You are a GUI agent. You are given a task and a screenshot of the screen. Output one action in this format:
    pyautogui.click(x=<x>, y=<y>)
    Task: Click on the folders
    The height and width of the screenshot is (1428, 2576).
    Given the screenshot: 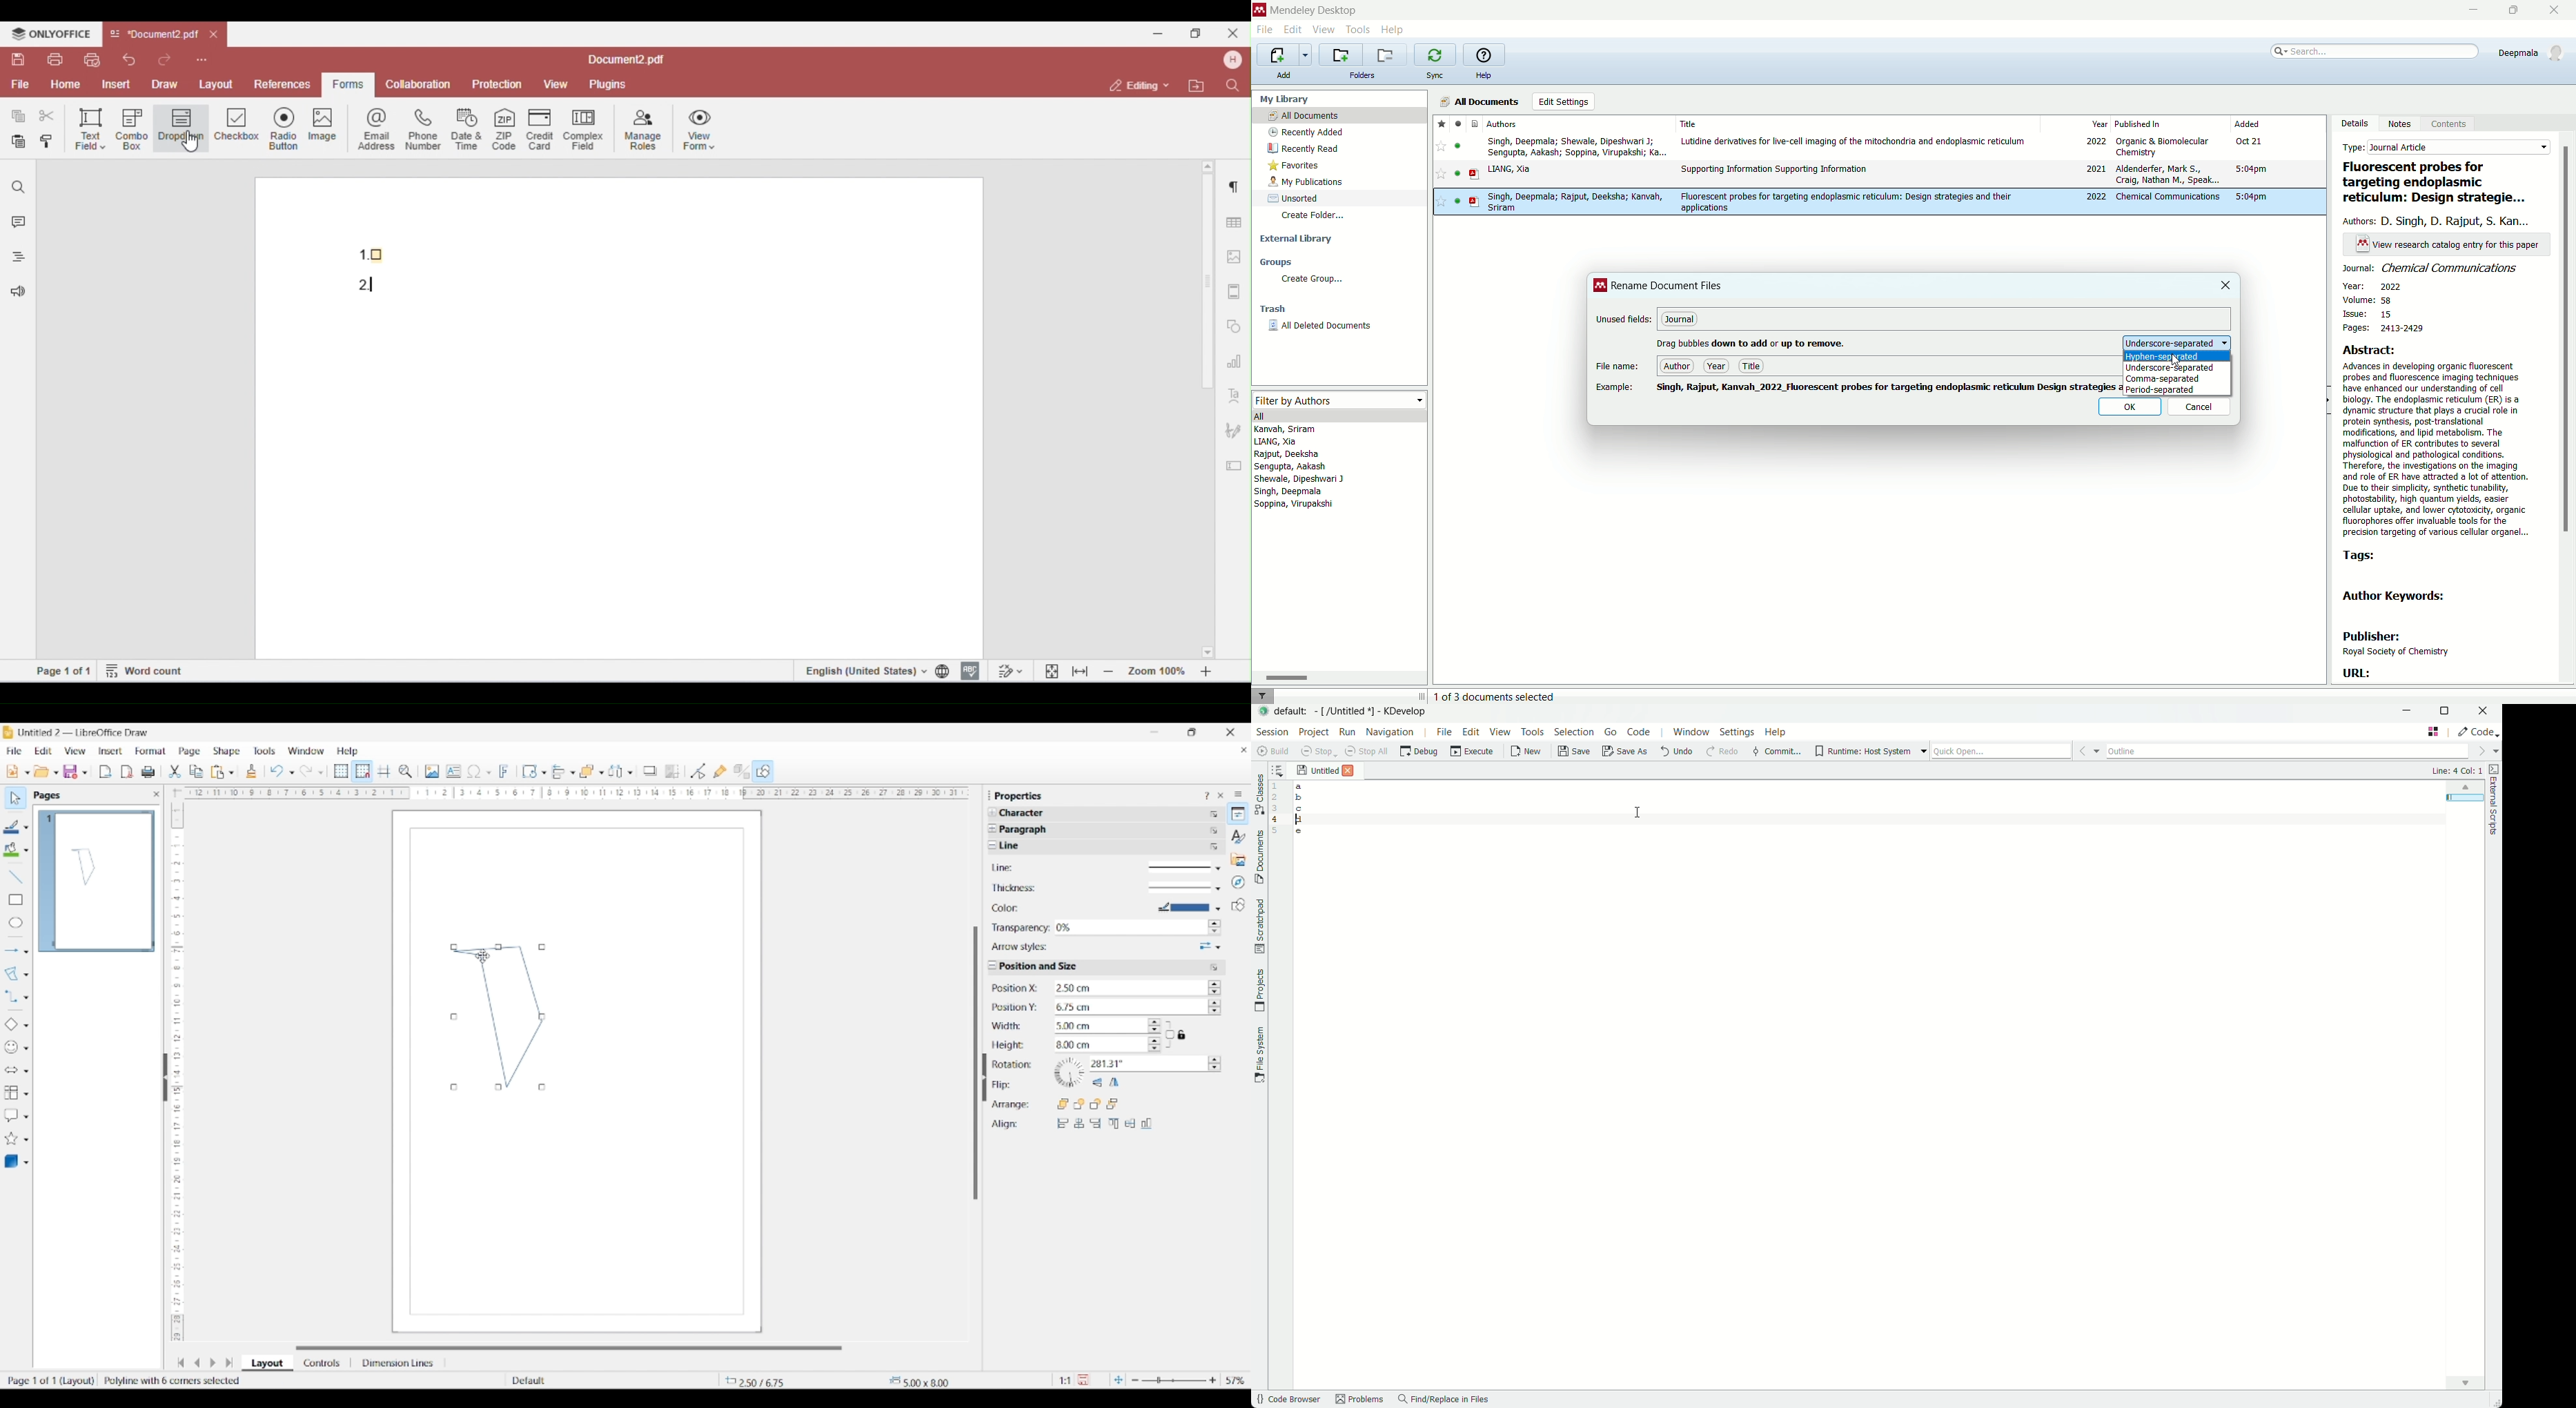 What is the action you would take?
    pyautogui.click(x=1364, y=76)
    